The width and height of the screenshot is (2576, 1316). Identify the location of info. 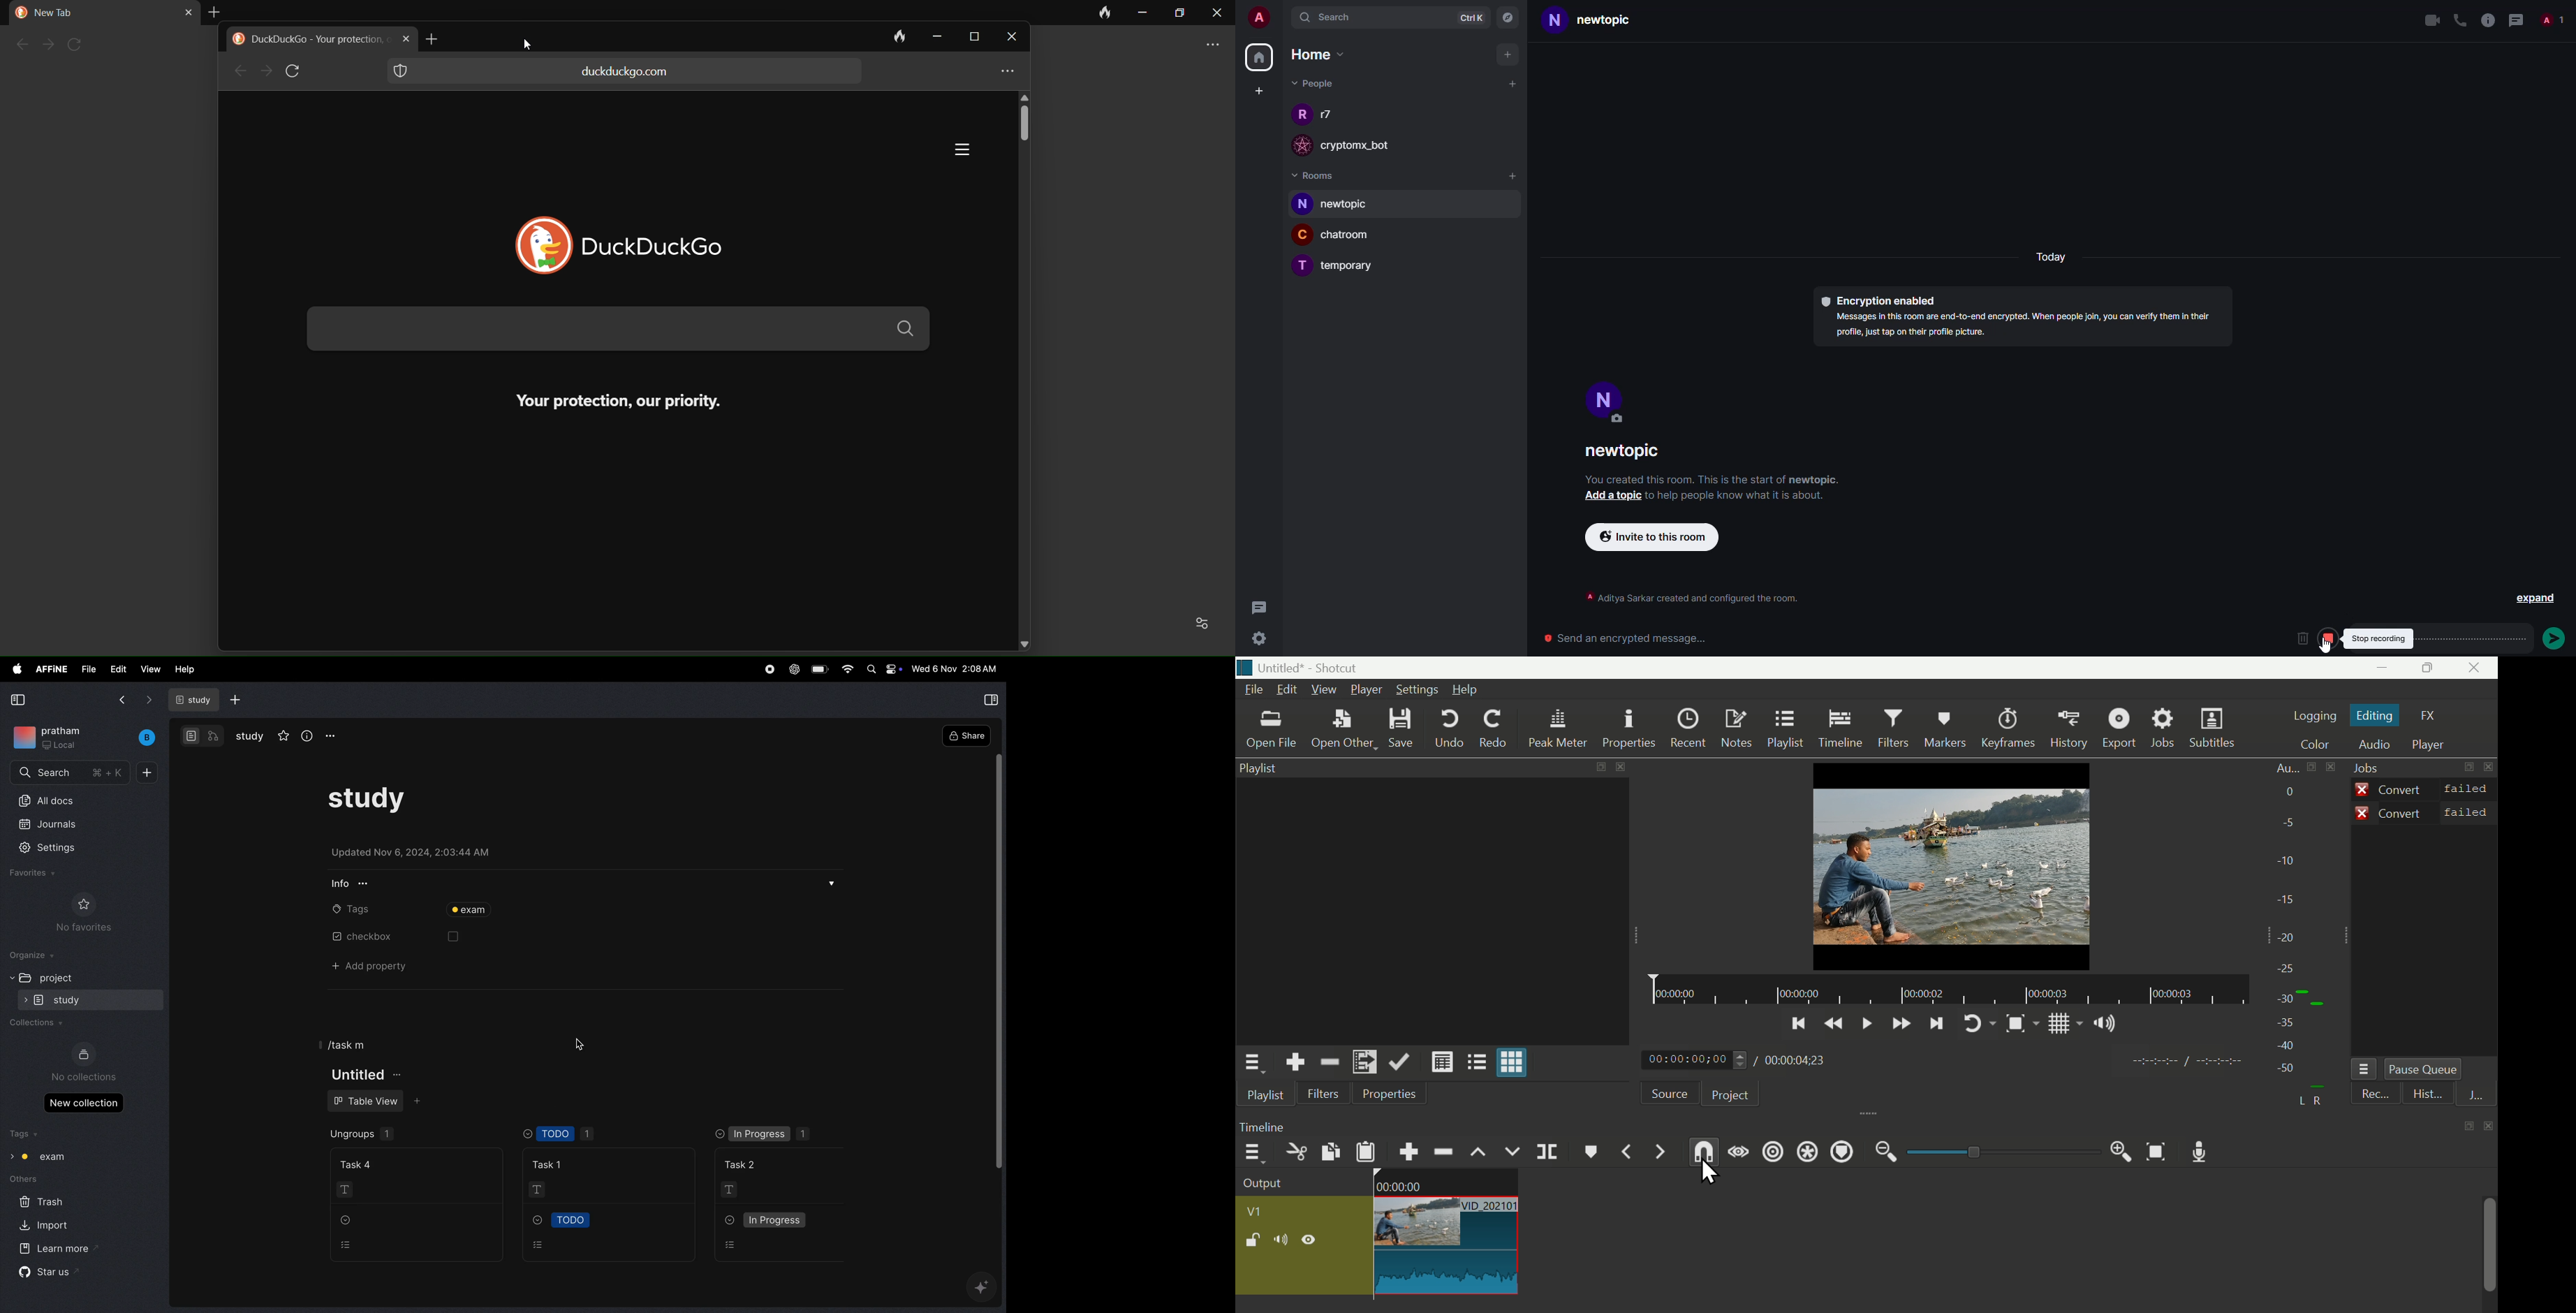
(2487, 20).